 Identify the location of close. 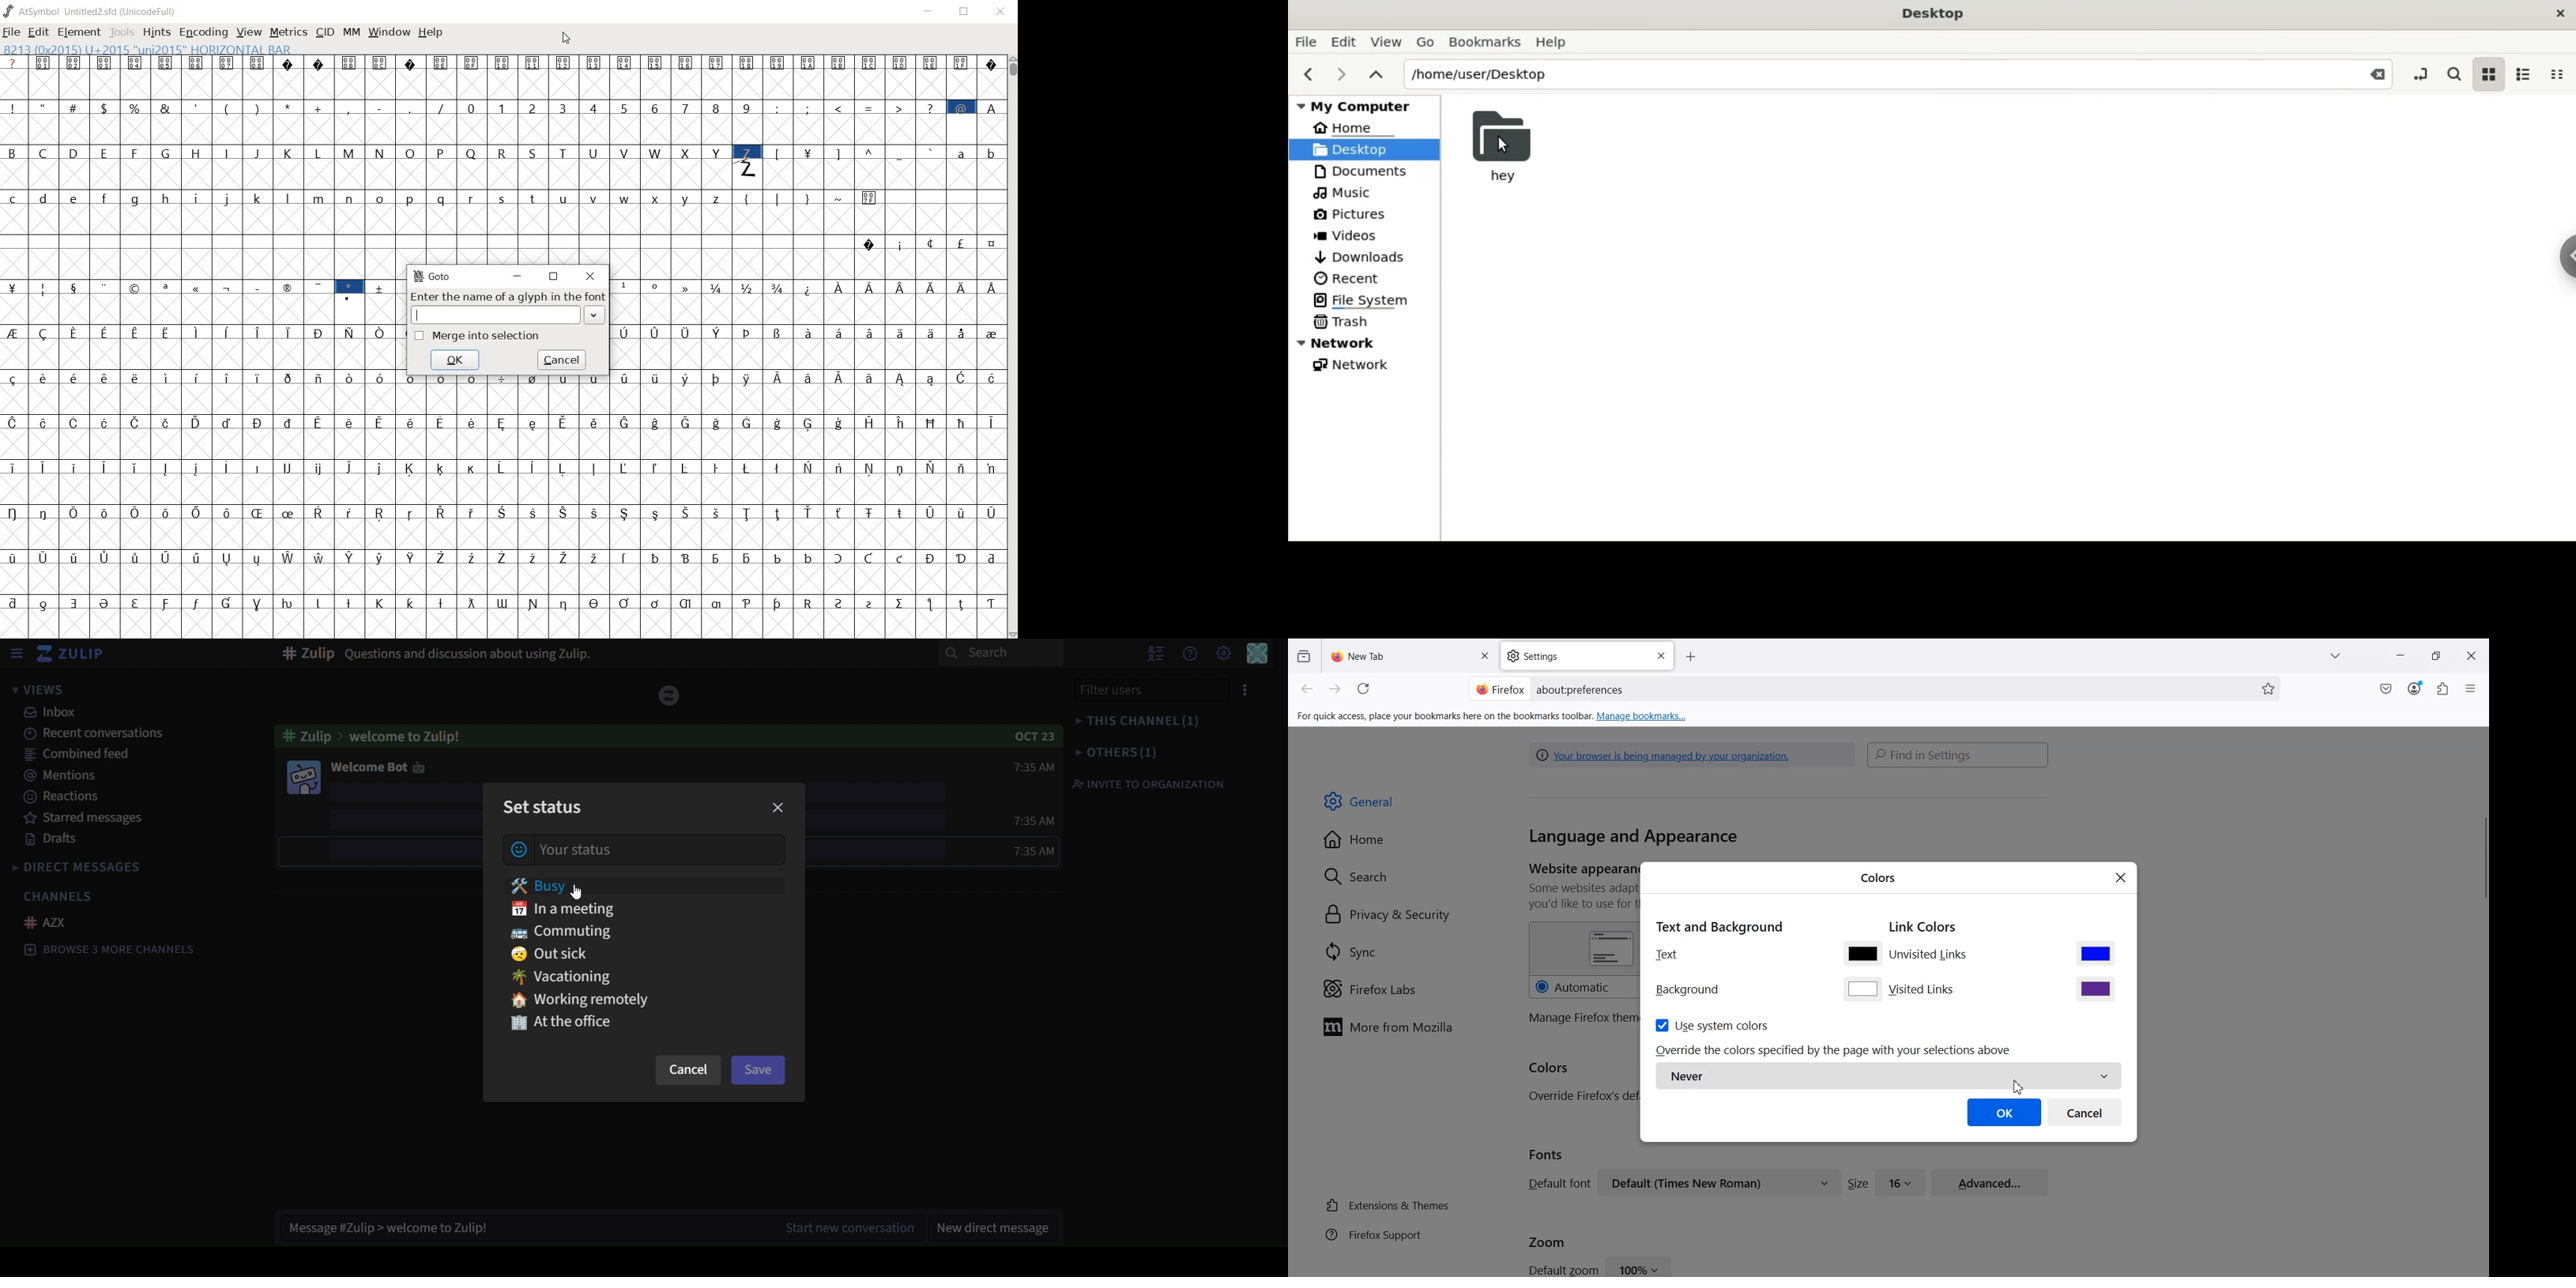
(778, 808).